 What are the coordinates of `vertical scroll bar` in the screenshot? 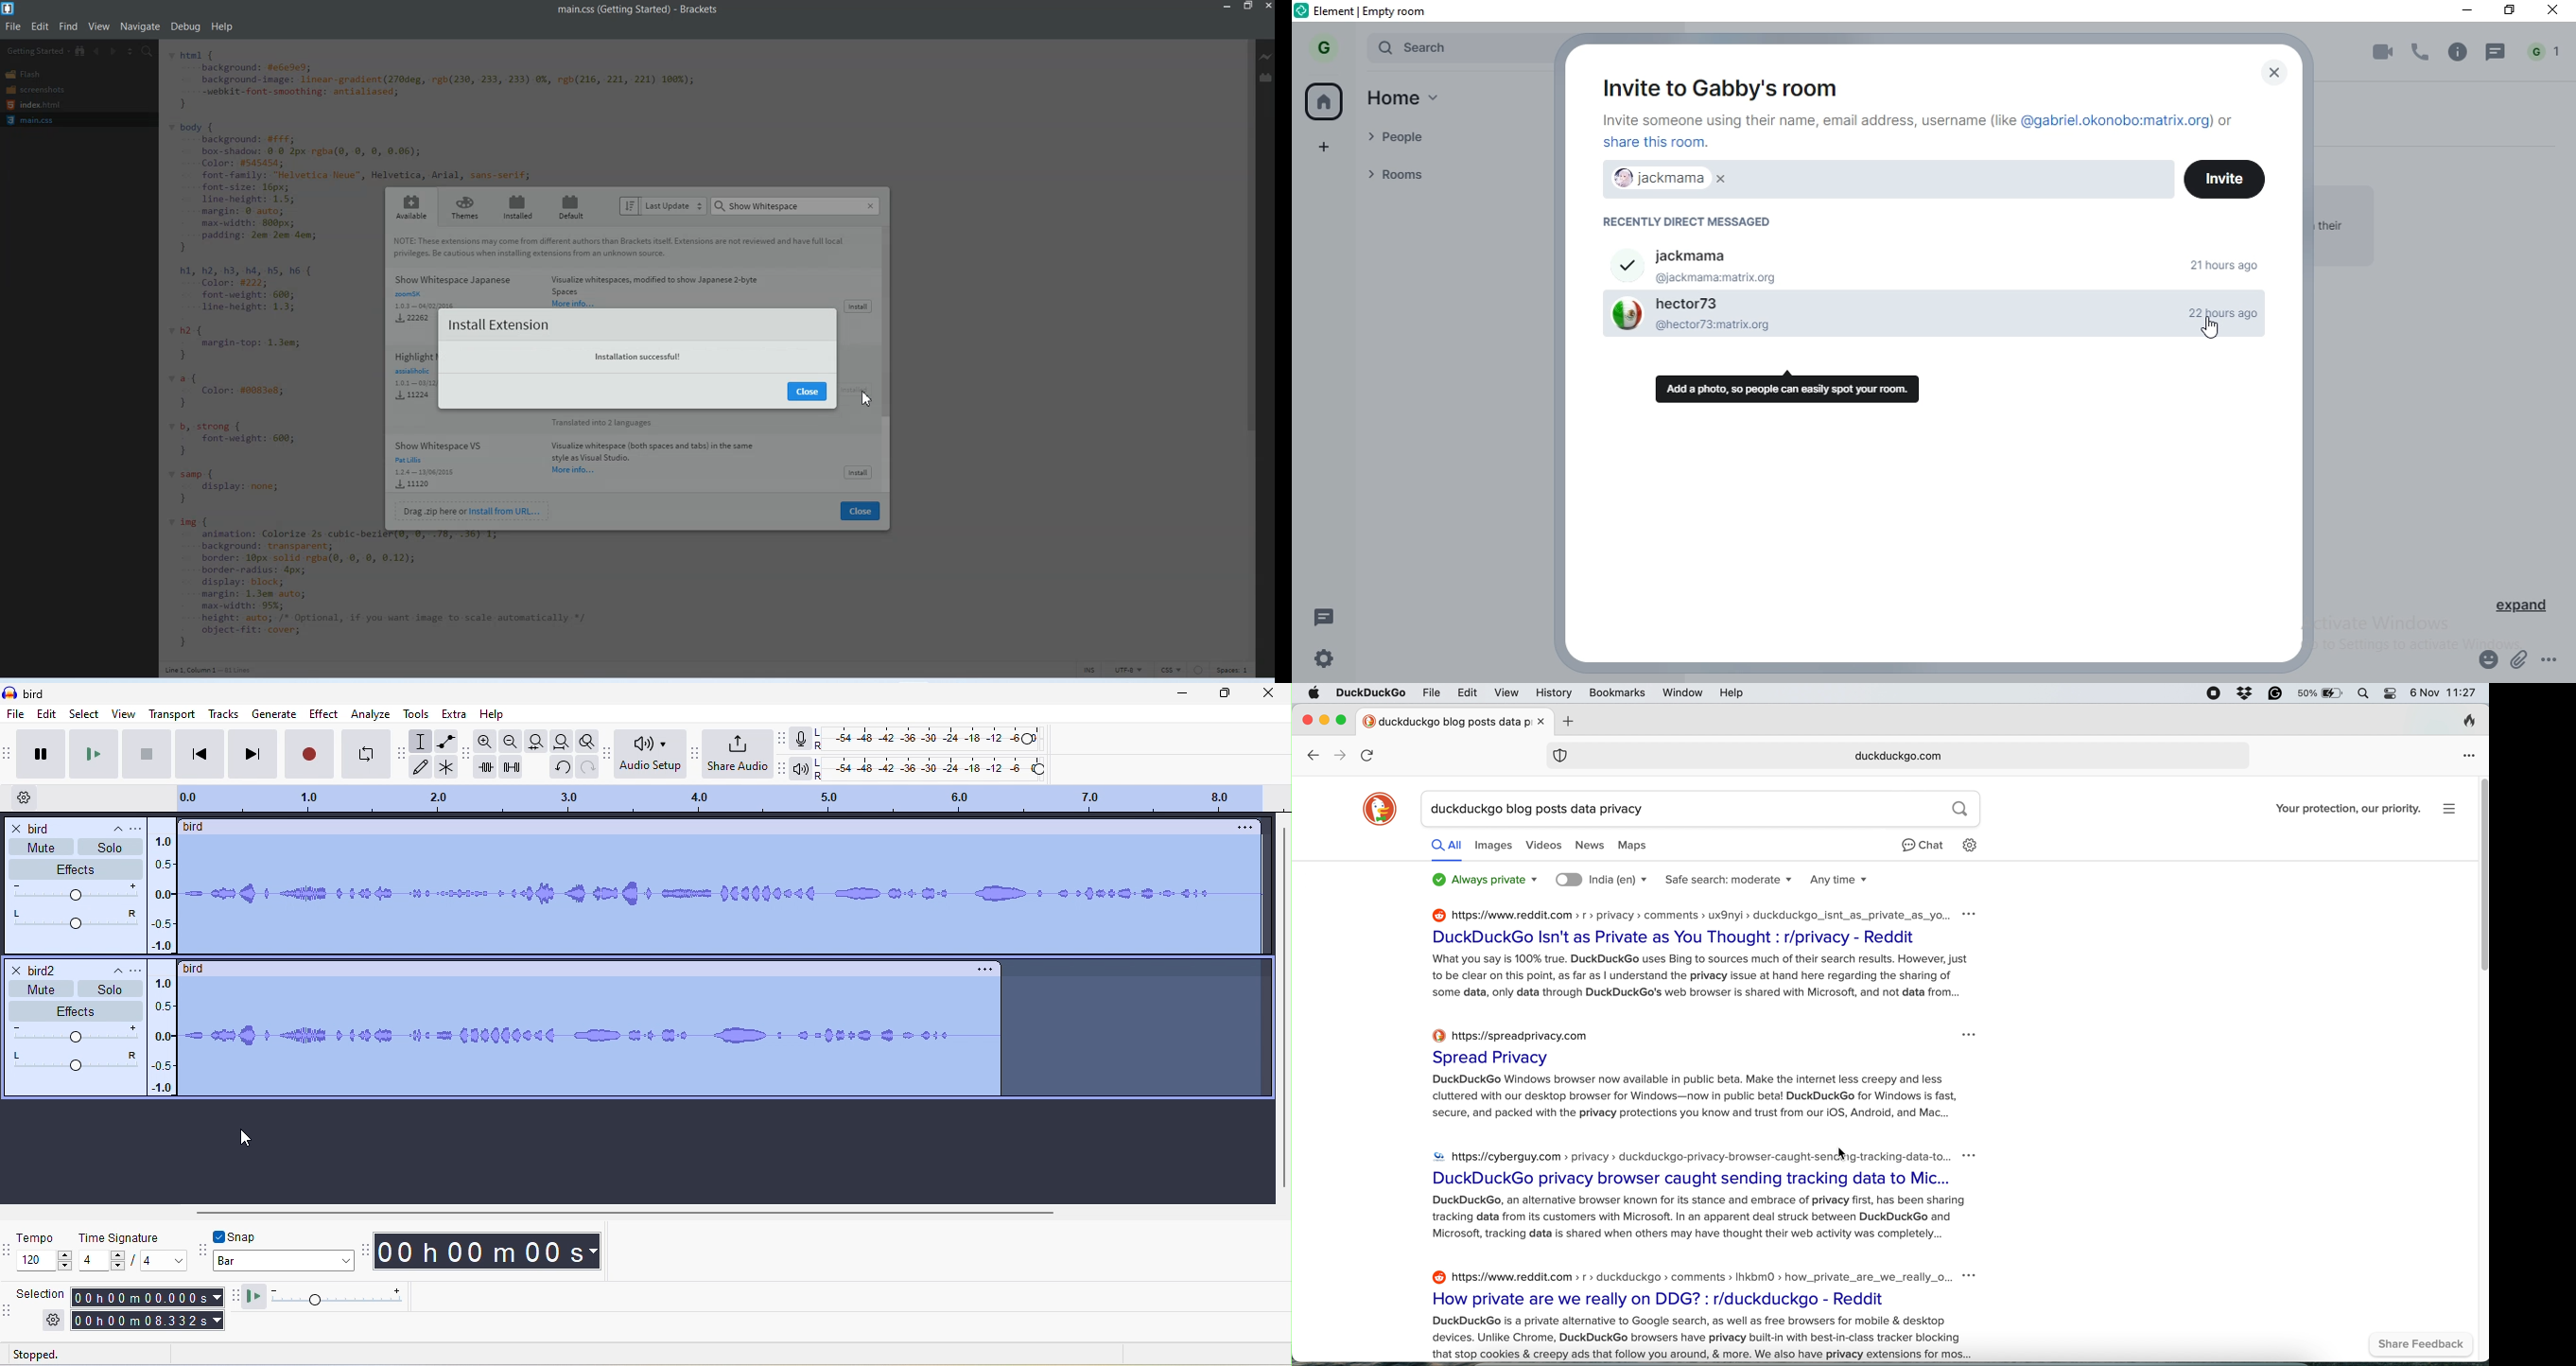 It's located at (1283, 1010).